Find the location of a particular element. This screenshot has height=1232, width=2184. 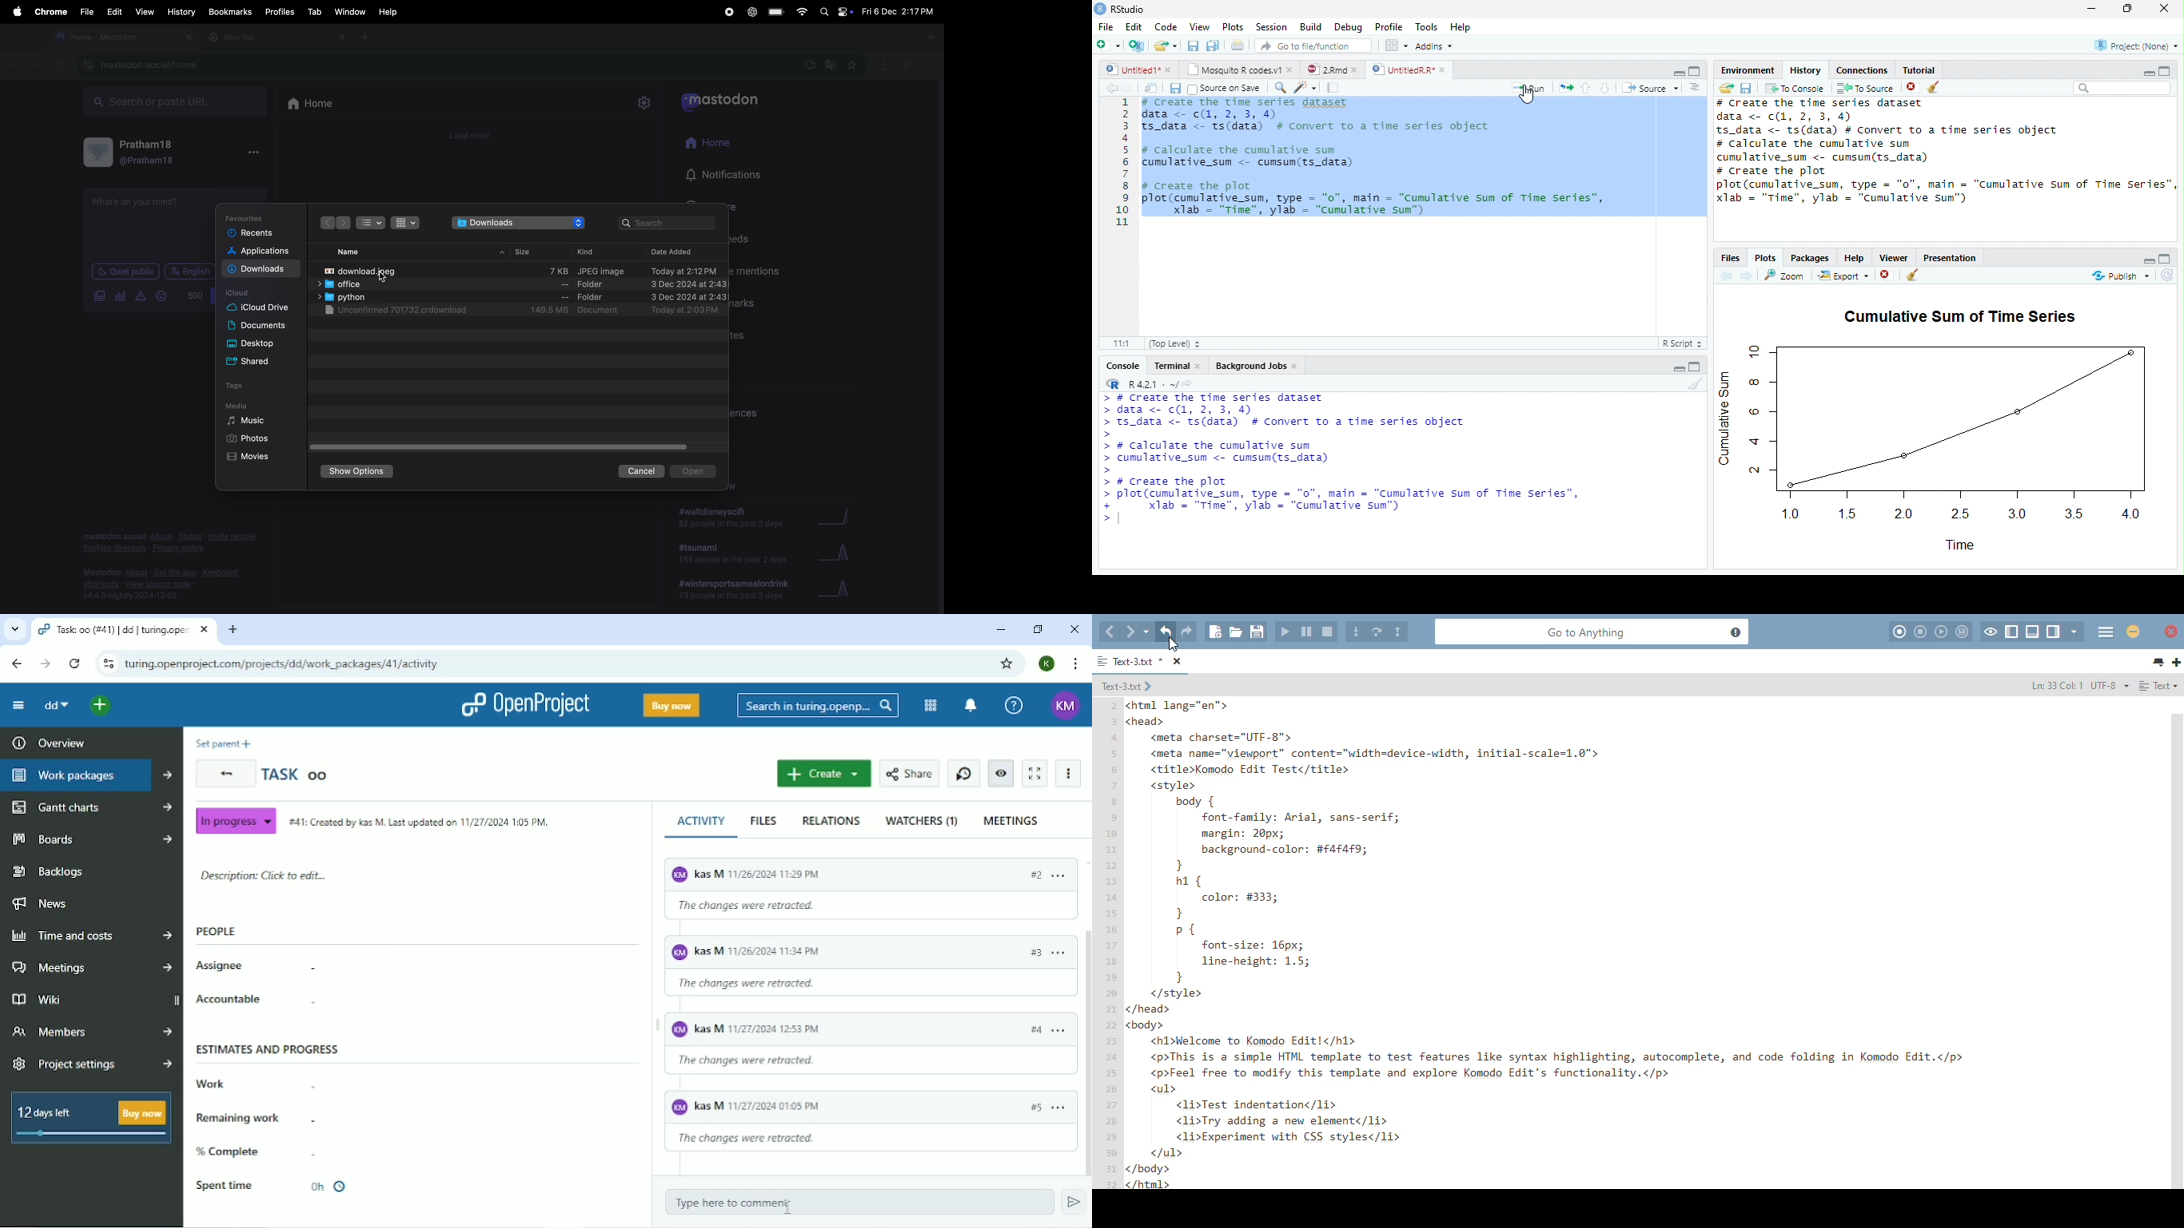

Minimize is located at coordinates (2147, 74).